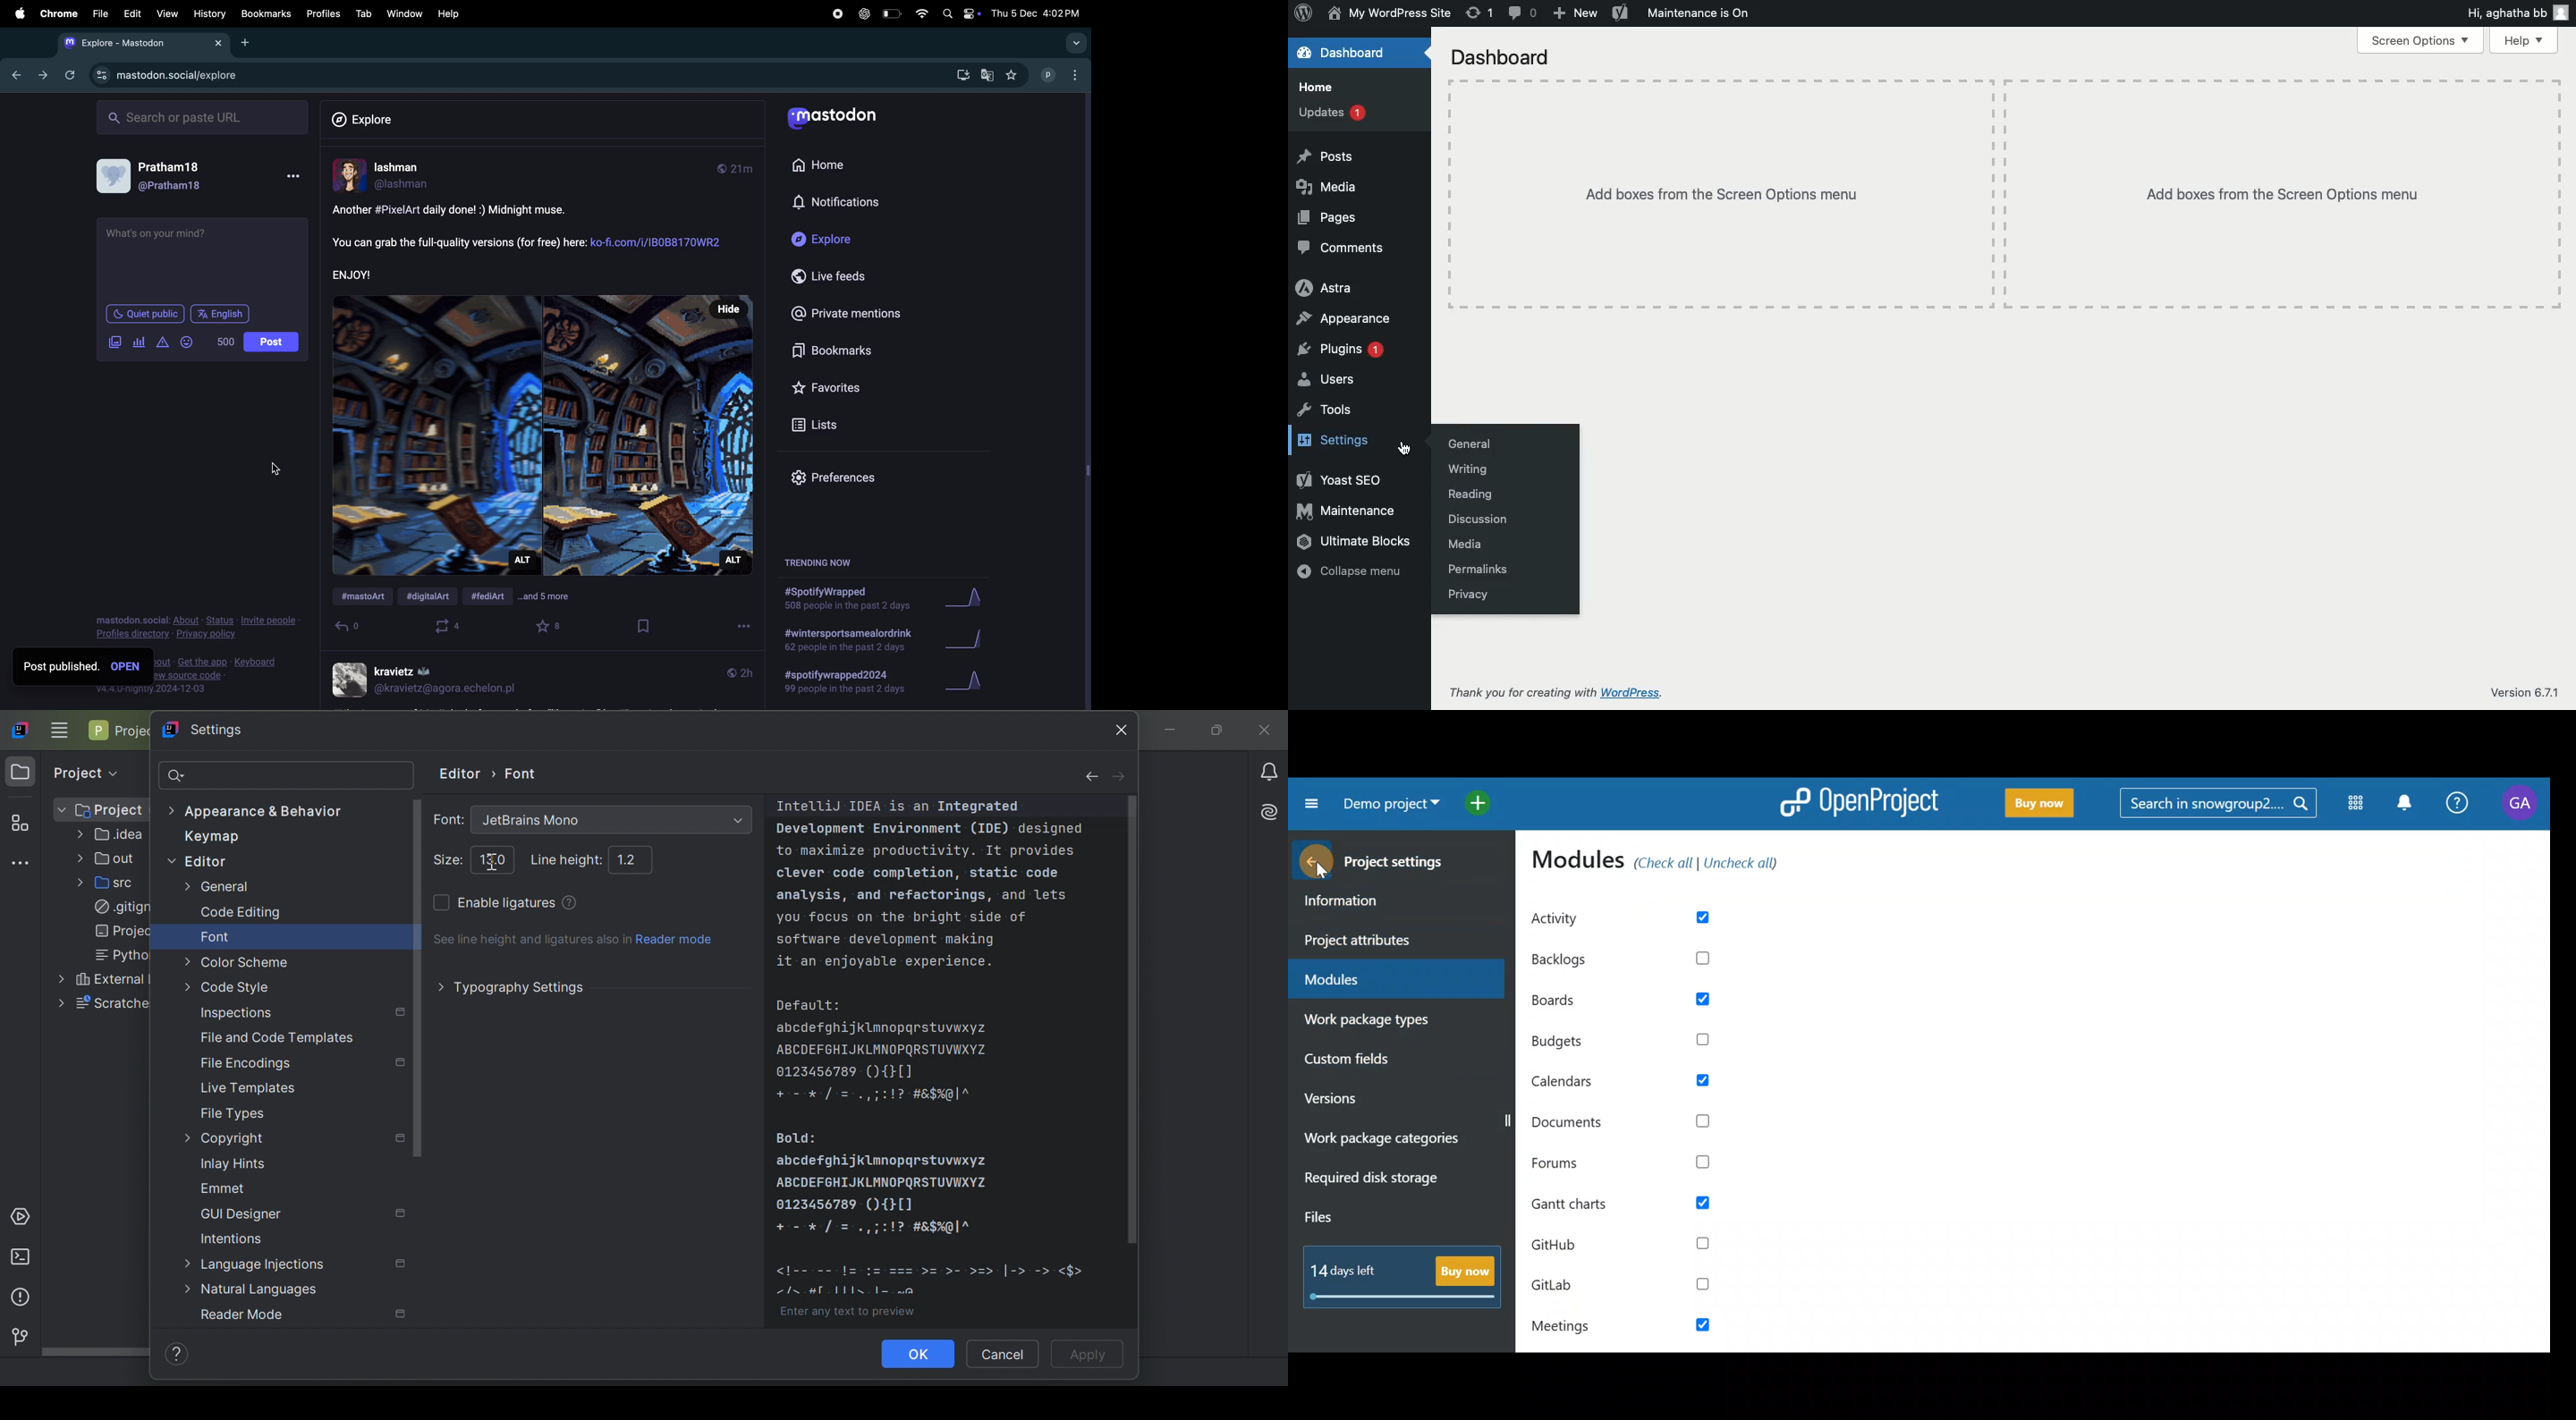 This screenshot has height=1428, width=2576. I want to click on emoji, so click(186, 342).